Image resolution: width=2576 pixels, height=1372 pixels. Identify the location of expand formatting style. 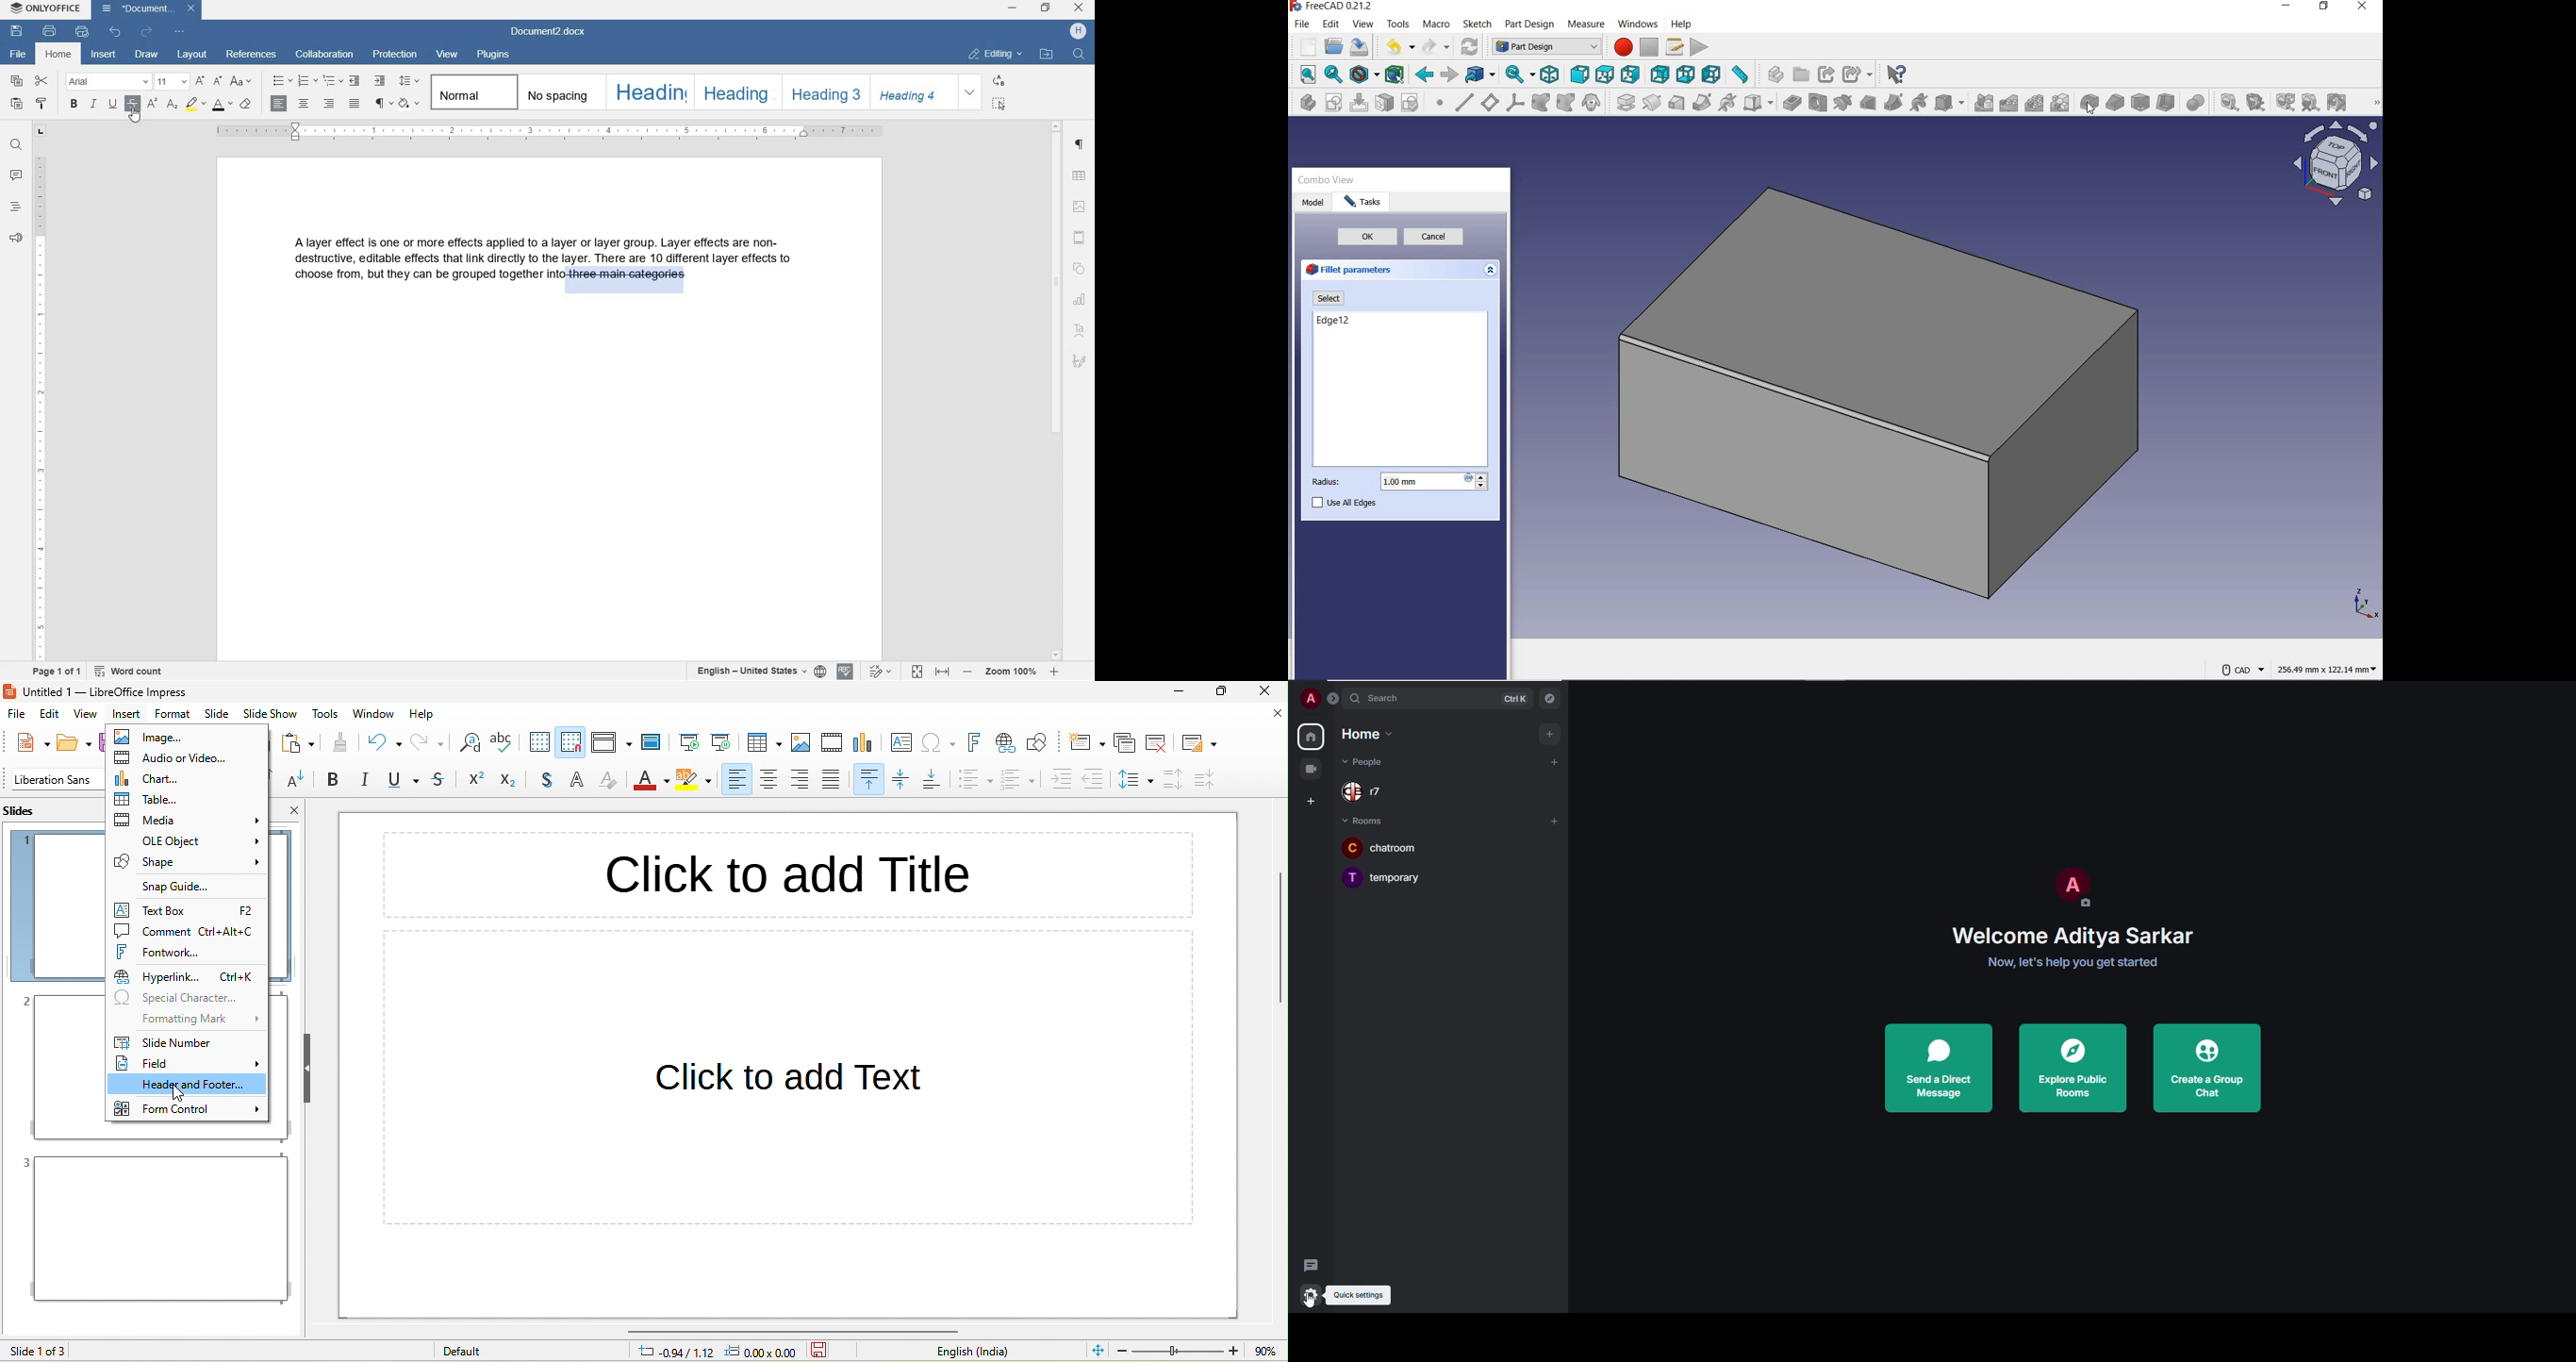
(971, 93).